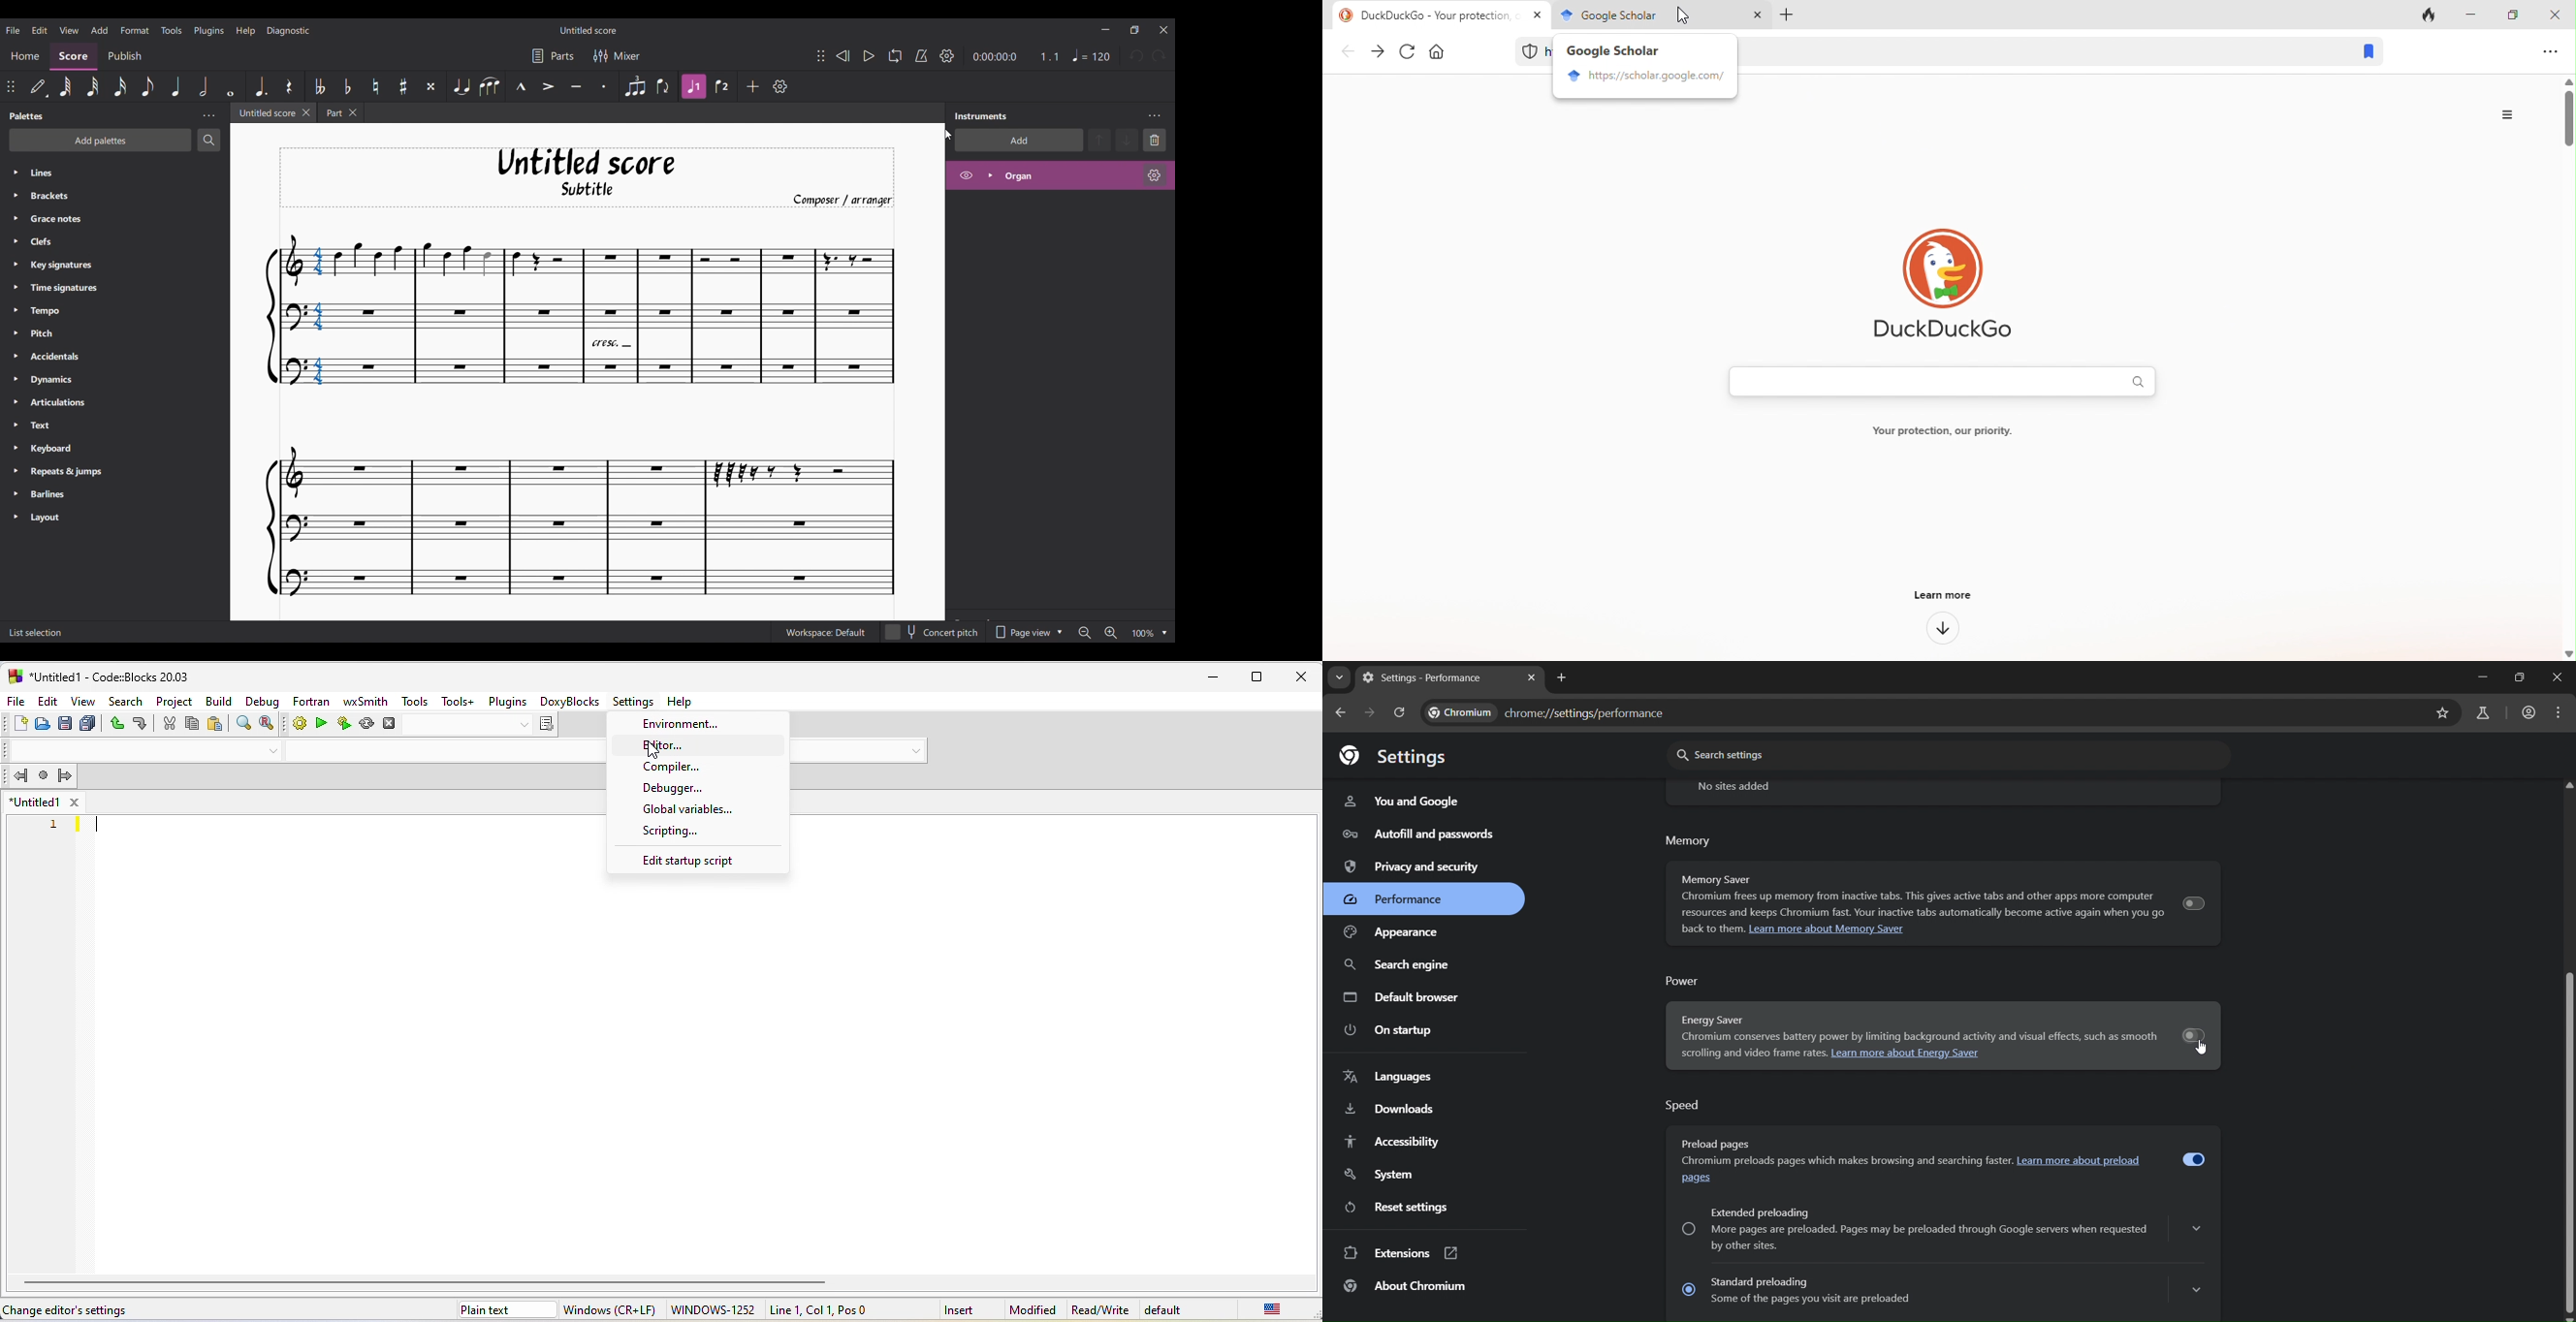  What do you see at coordinates (1165, 633) in the screenshot?
I see `Zoom options` at bounding box center [1165, 633].